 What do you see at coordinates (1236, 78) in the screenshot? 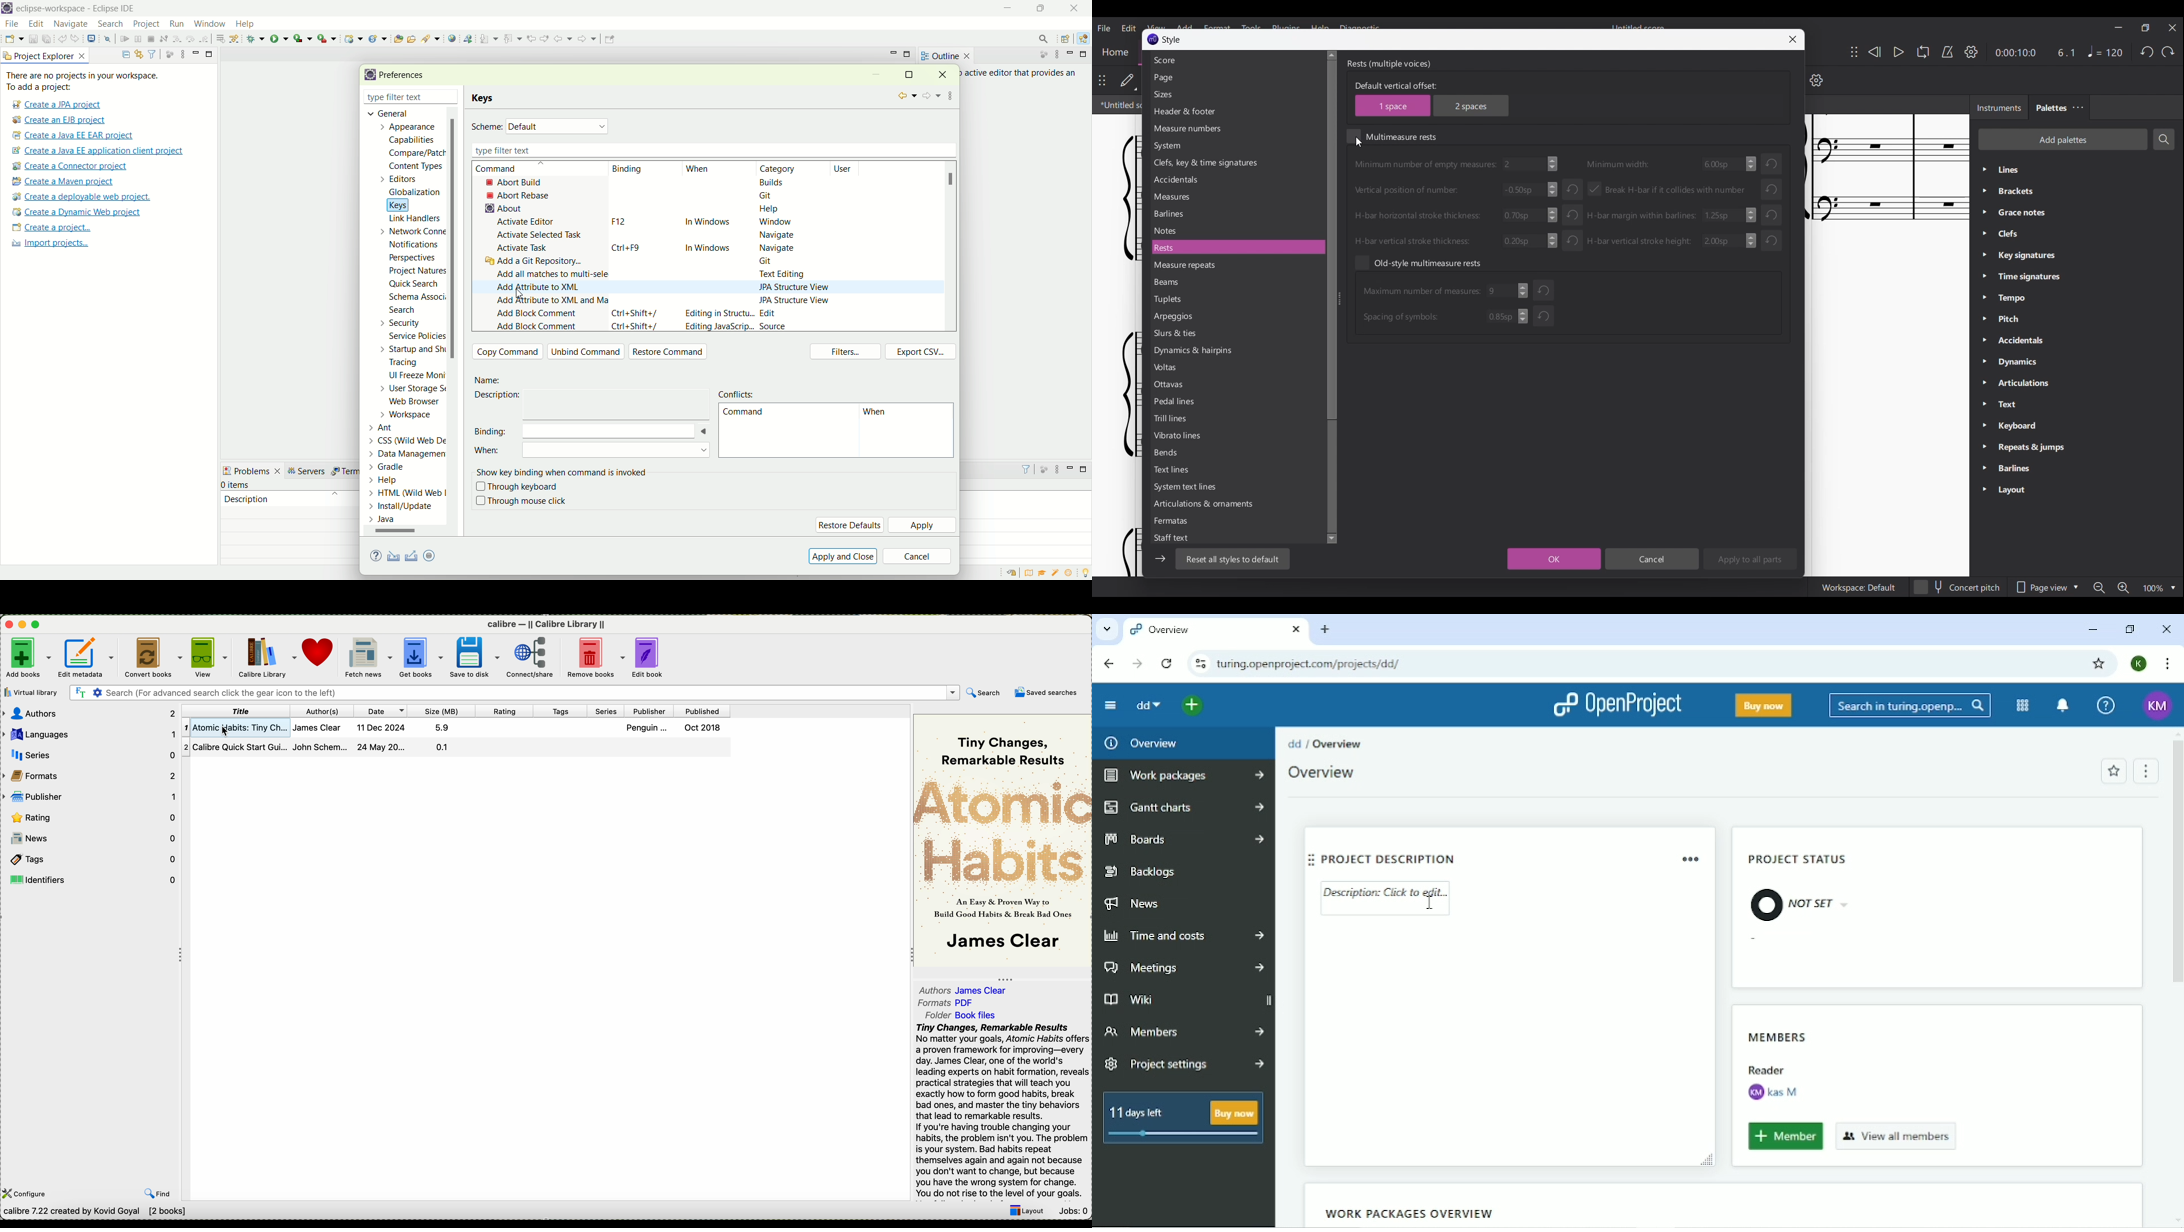
I see `Page` at bounding box center [1236, 78].